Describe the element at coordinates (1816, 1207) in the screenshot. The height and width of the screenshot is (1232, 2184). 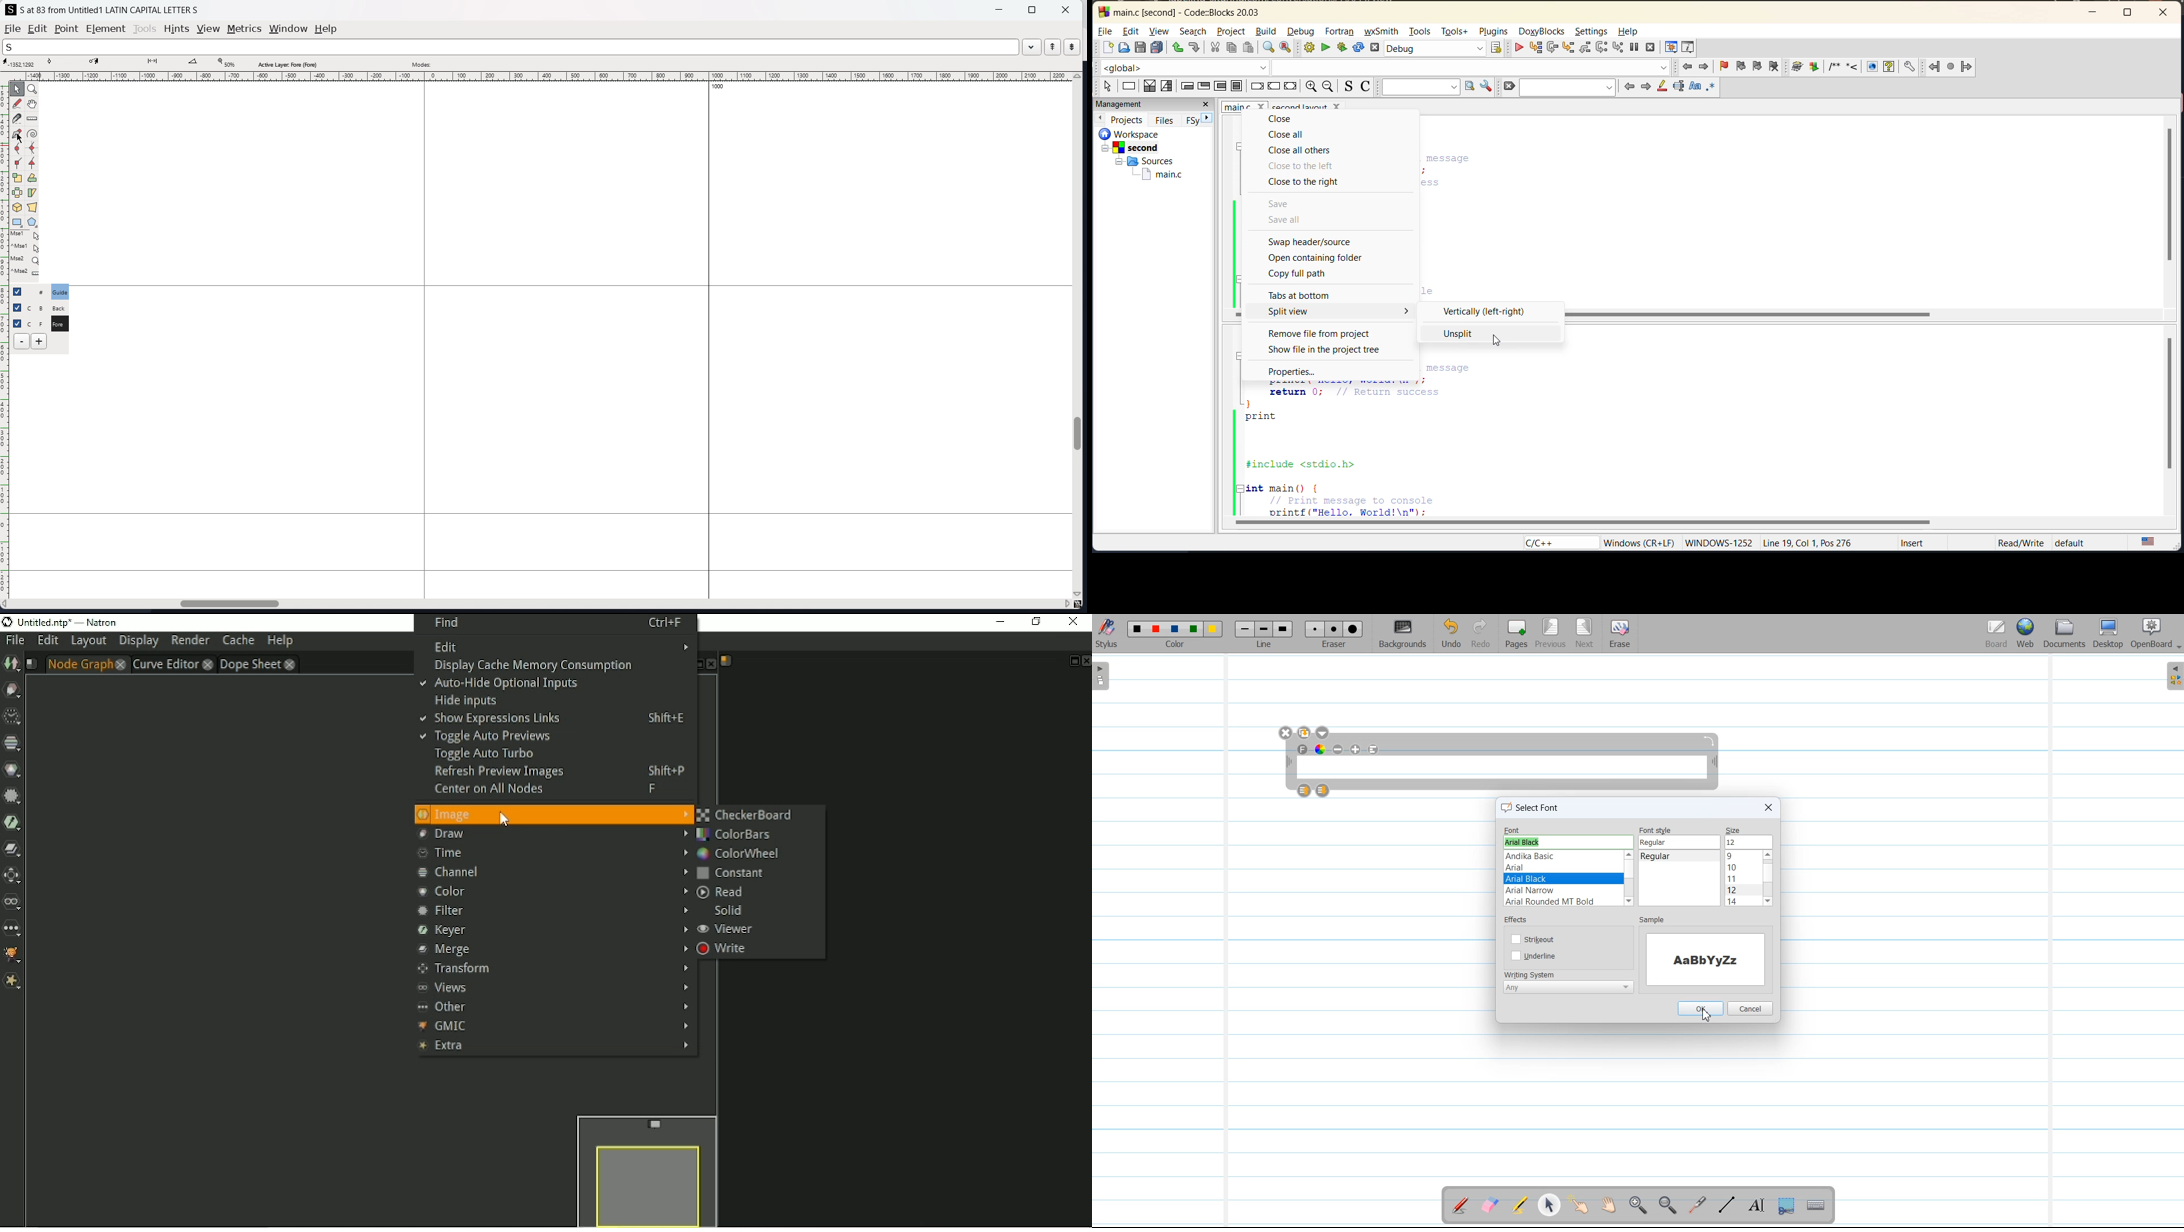
I see `Display virtual Keyboard` at that location.